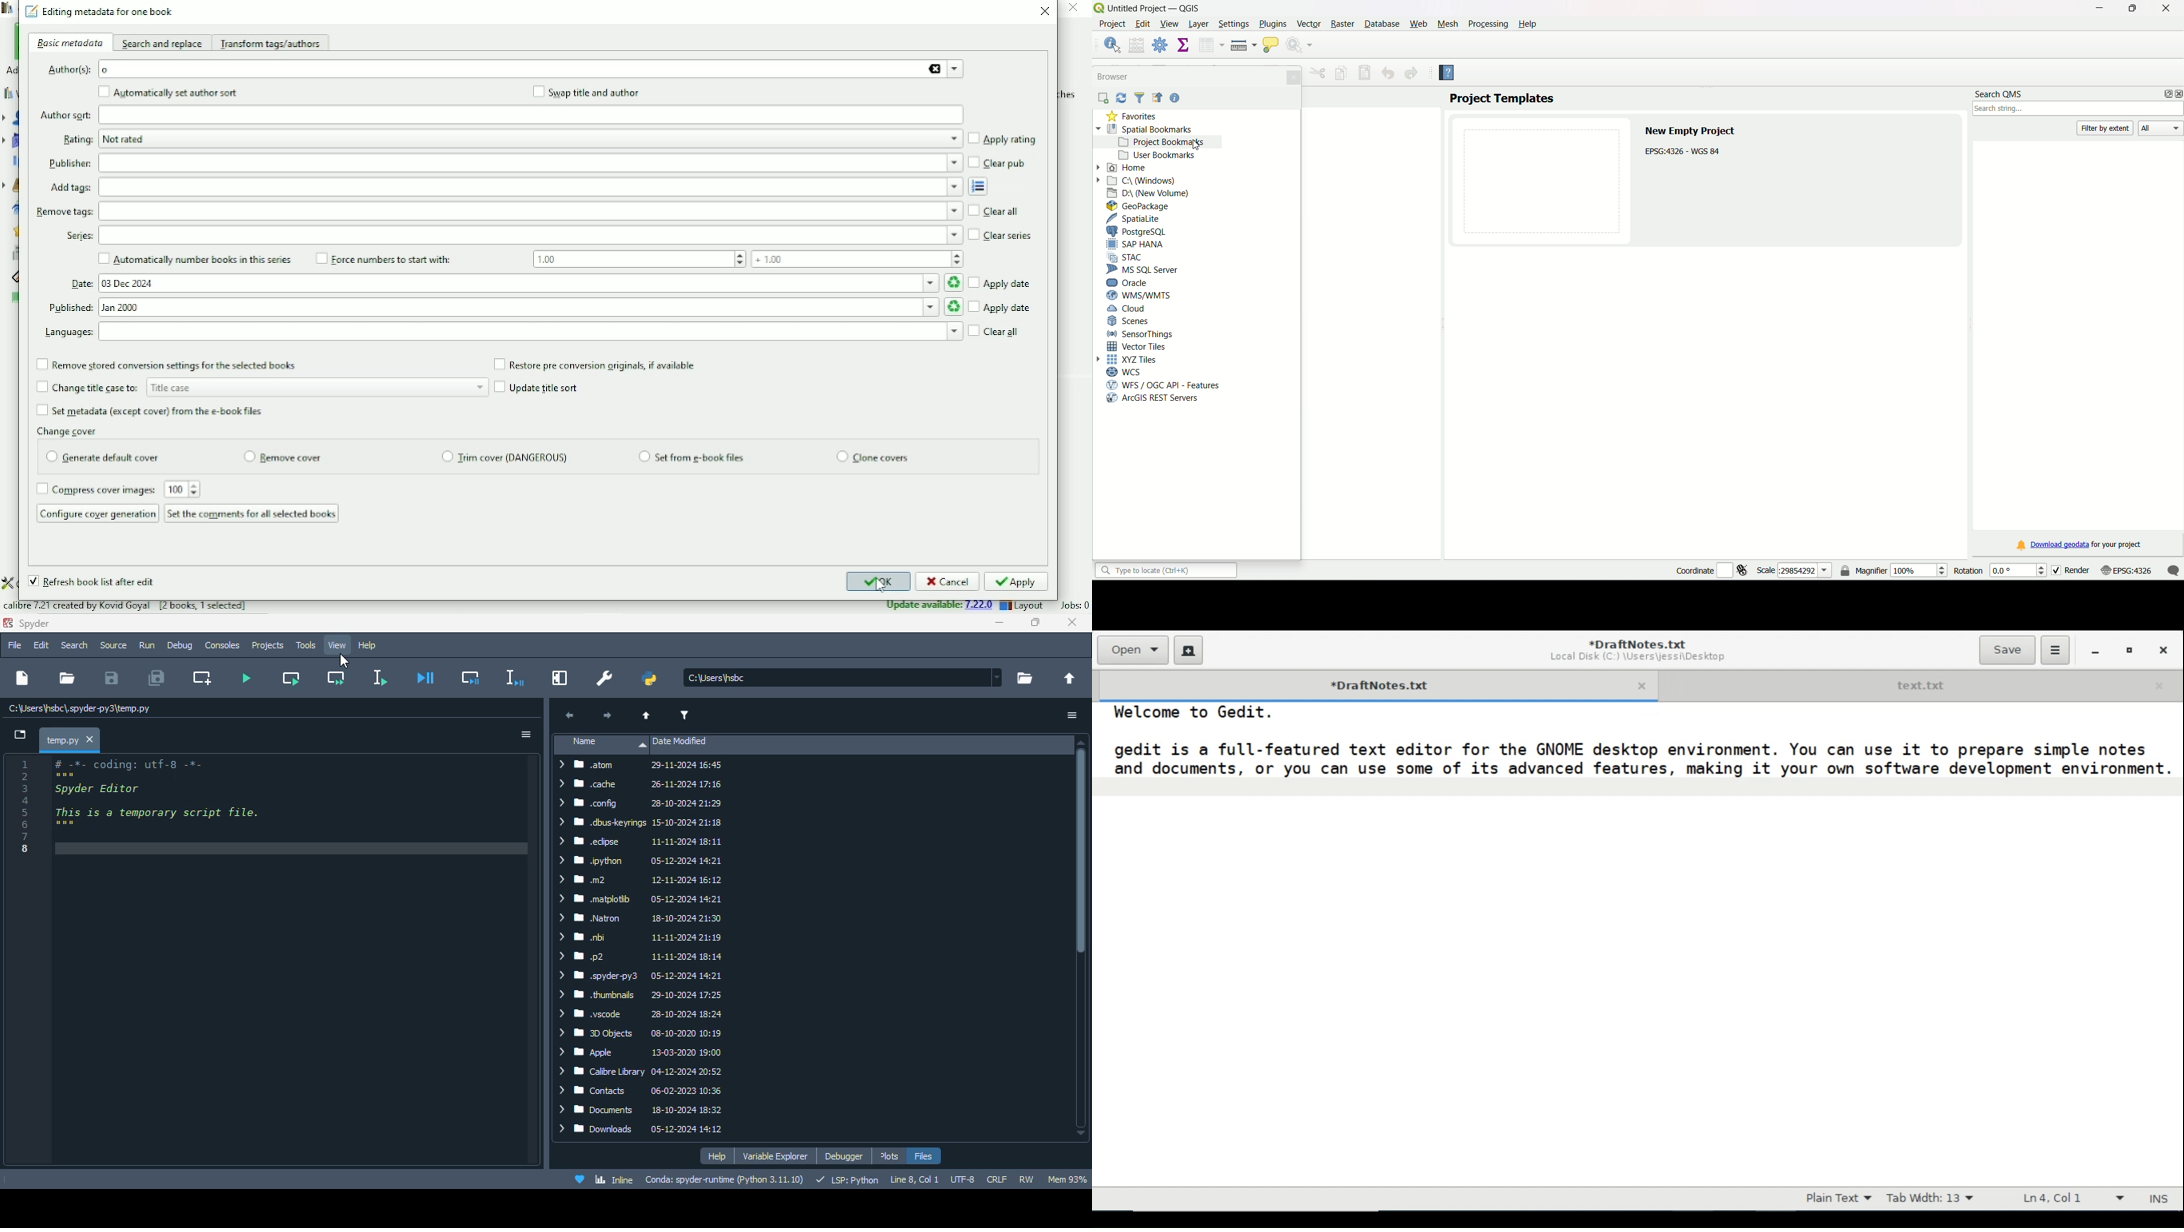 Image resolution: width=2184 pixels, height=1232 pixels. Describe the element at coordinates (221, 645) in the screenshot. I see `consoles` at that location.